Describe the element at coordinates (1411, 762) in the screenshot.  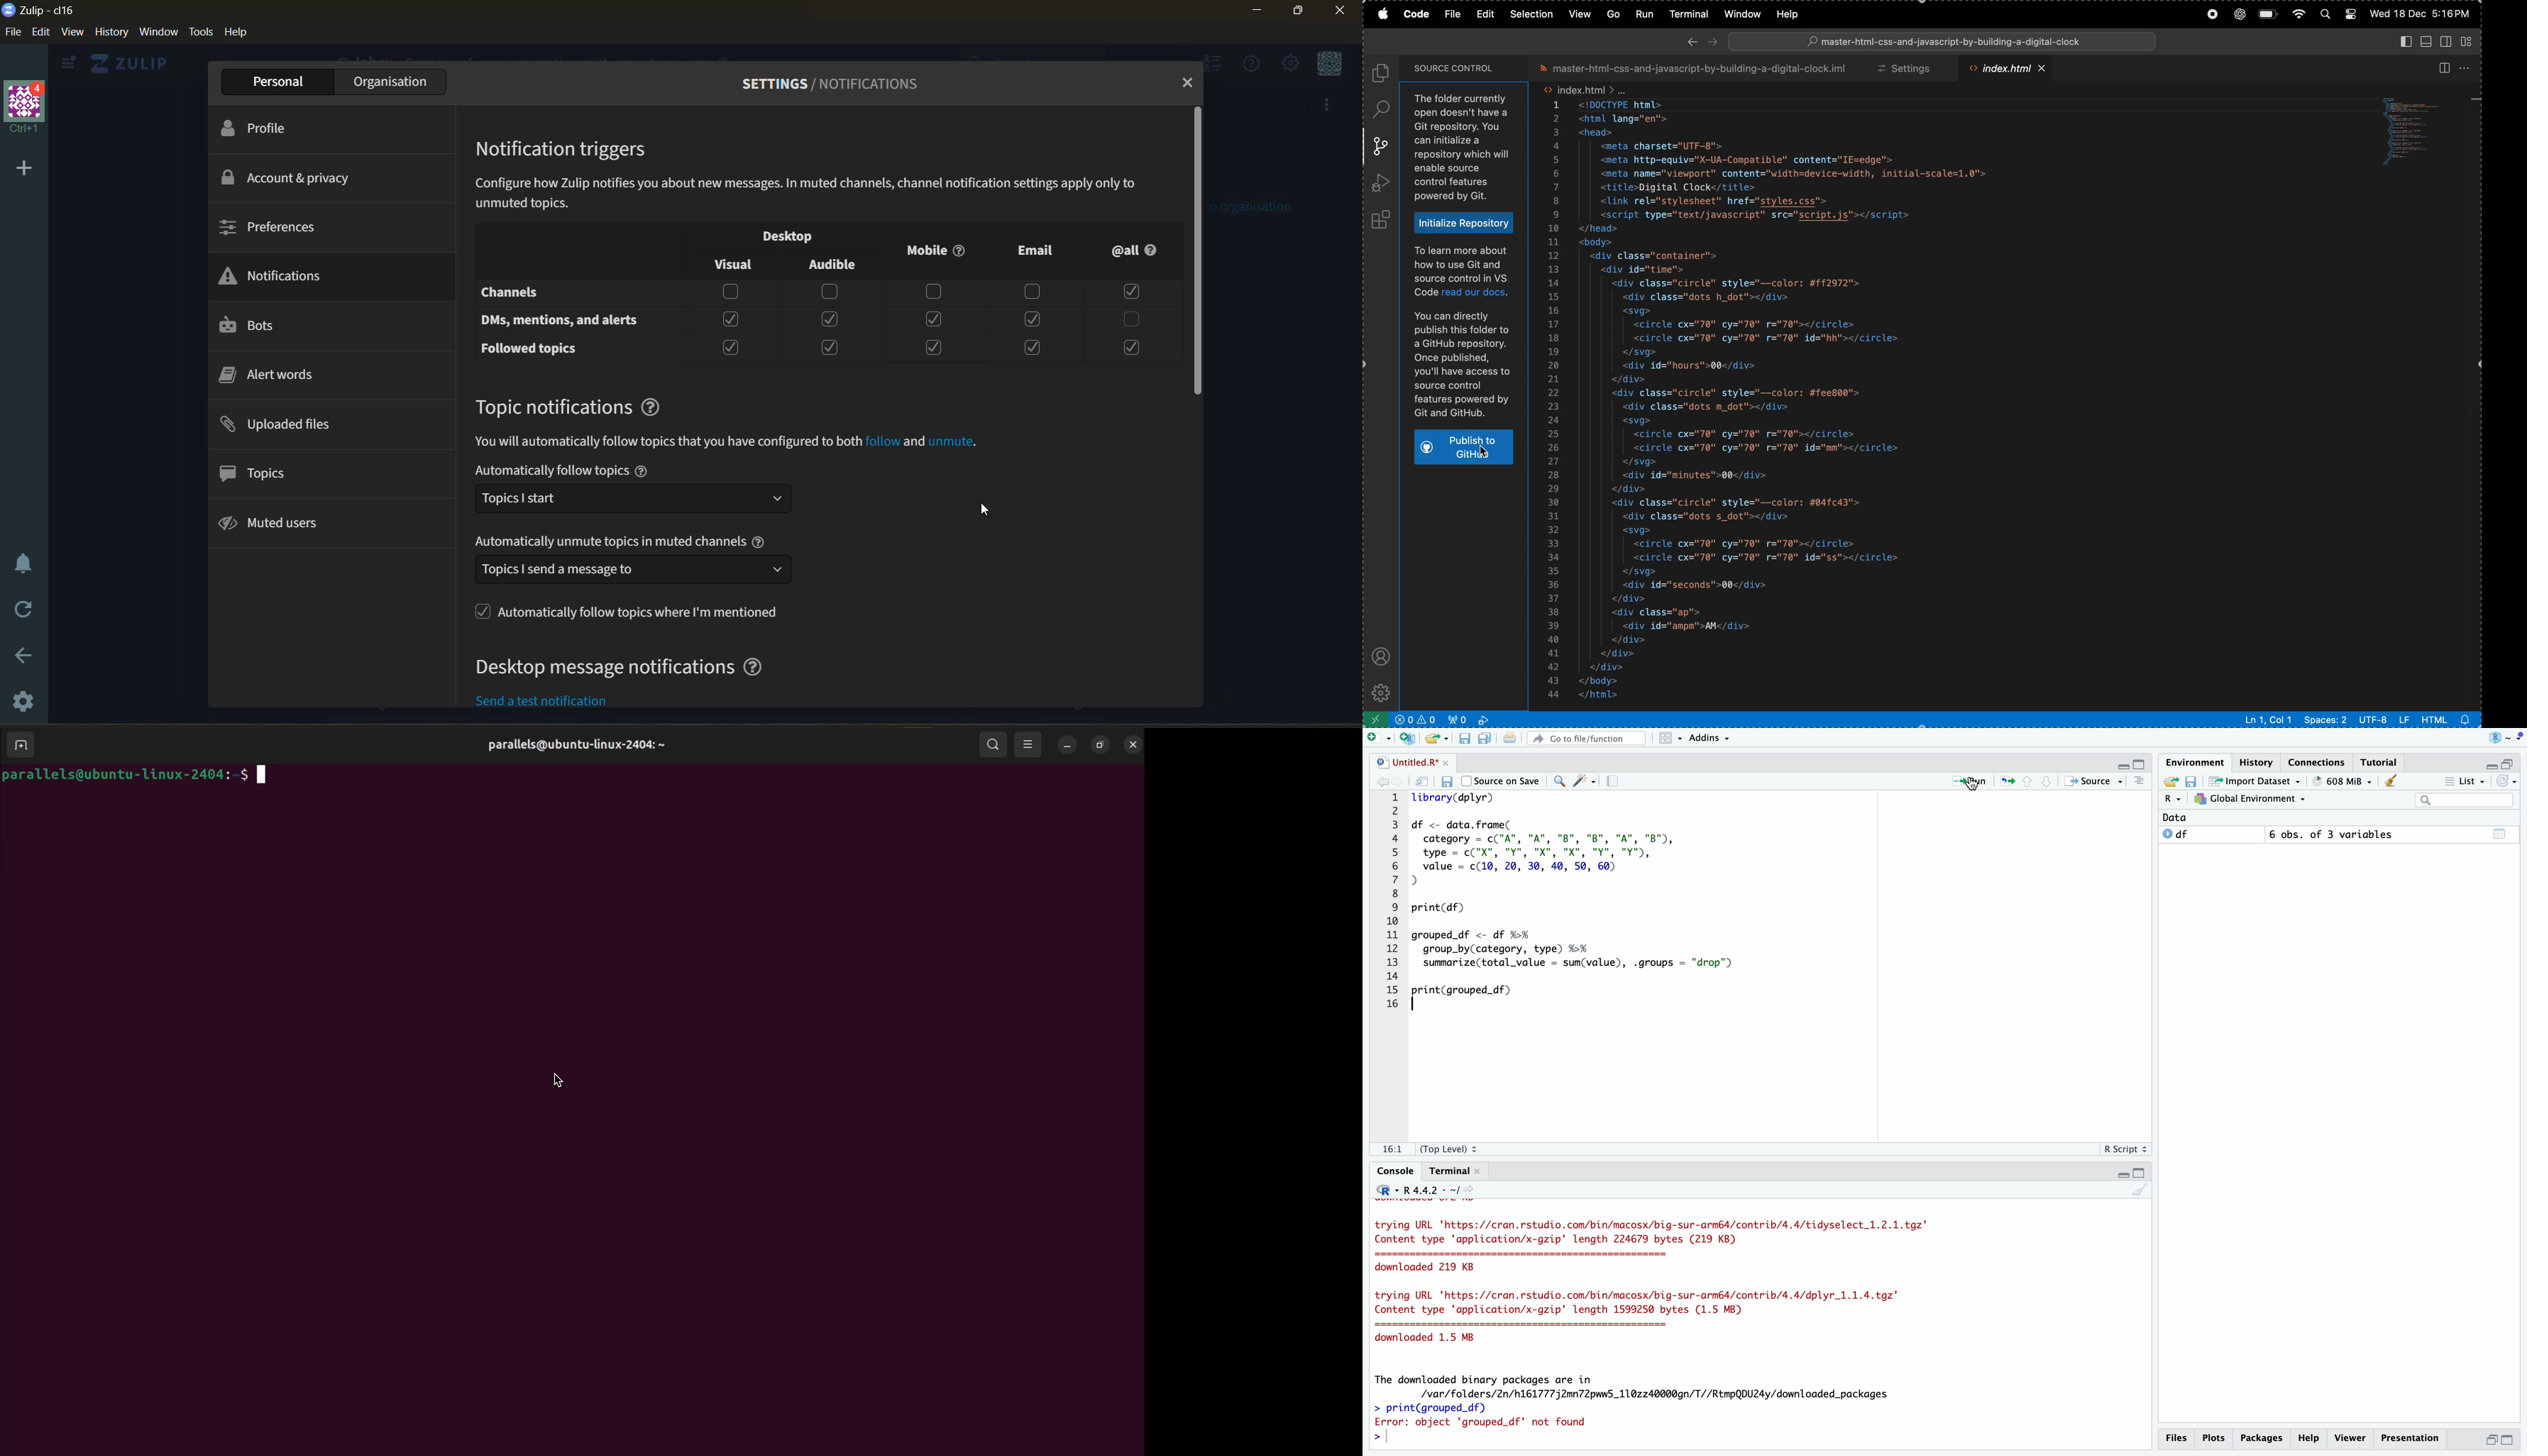
I see `Untitled.R*` at that location.